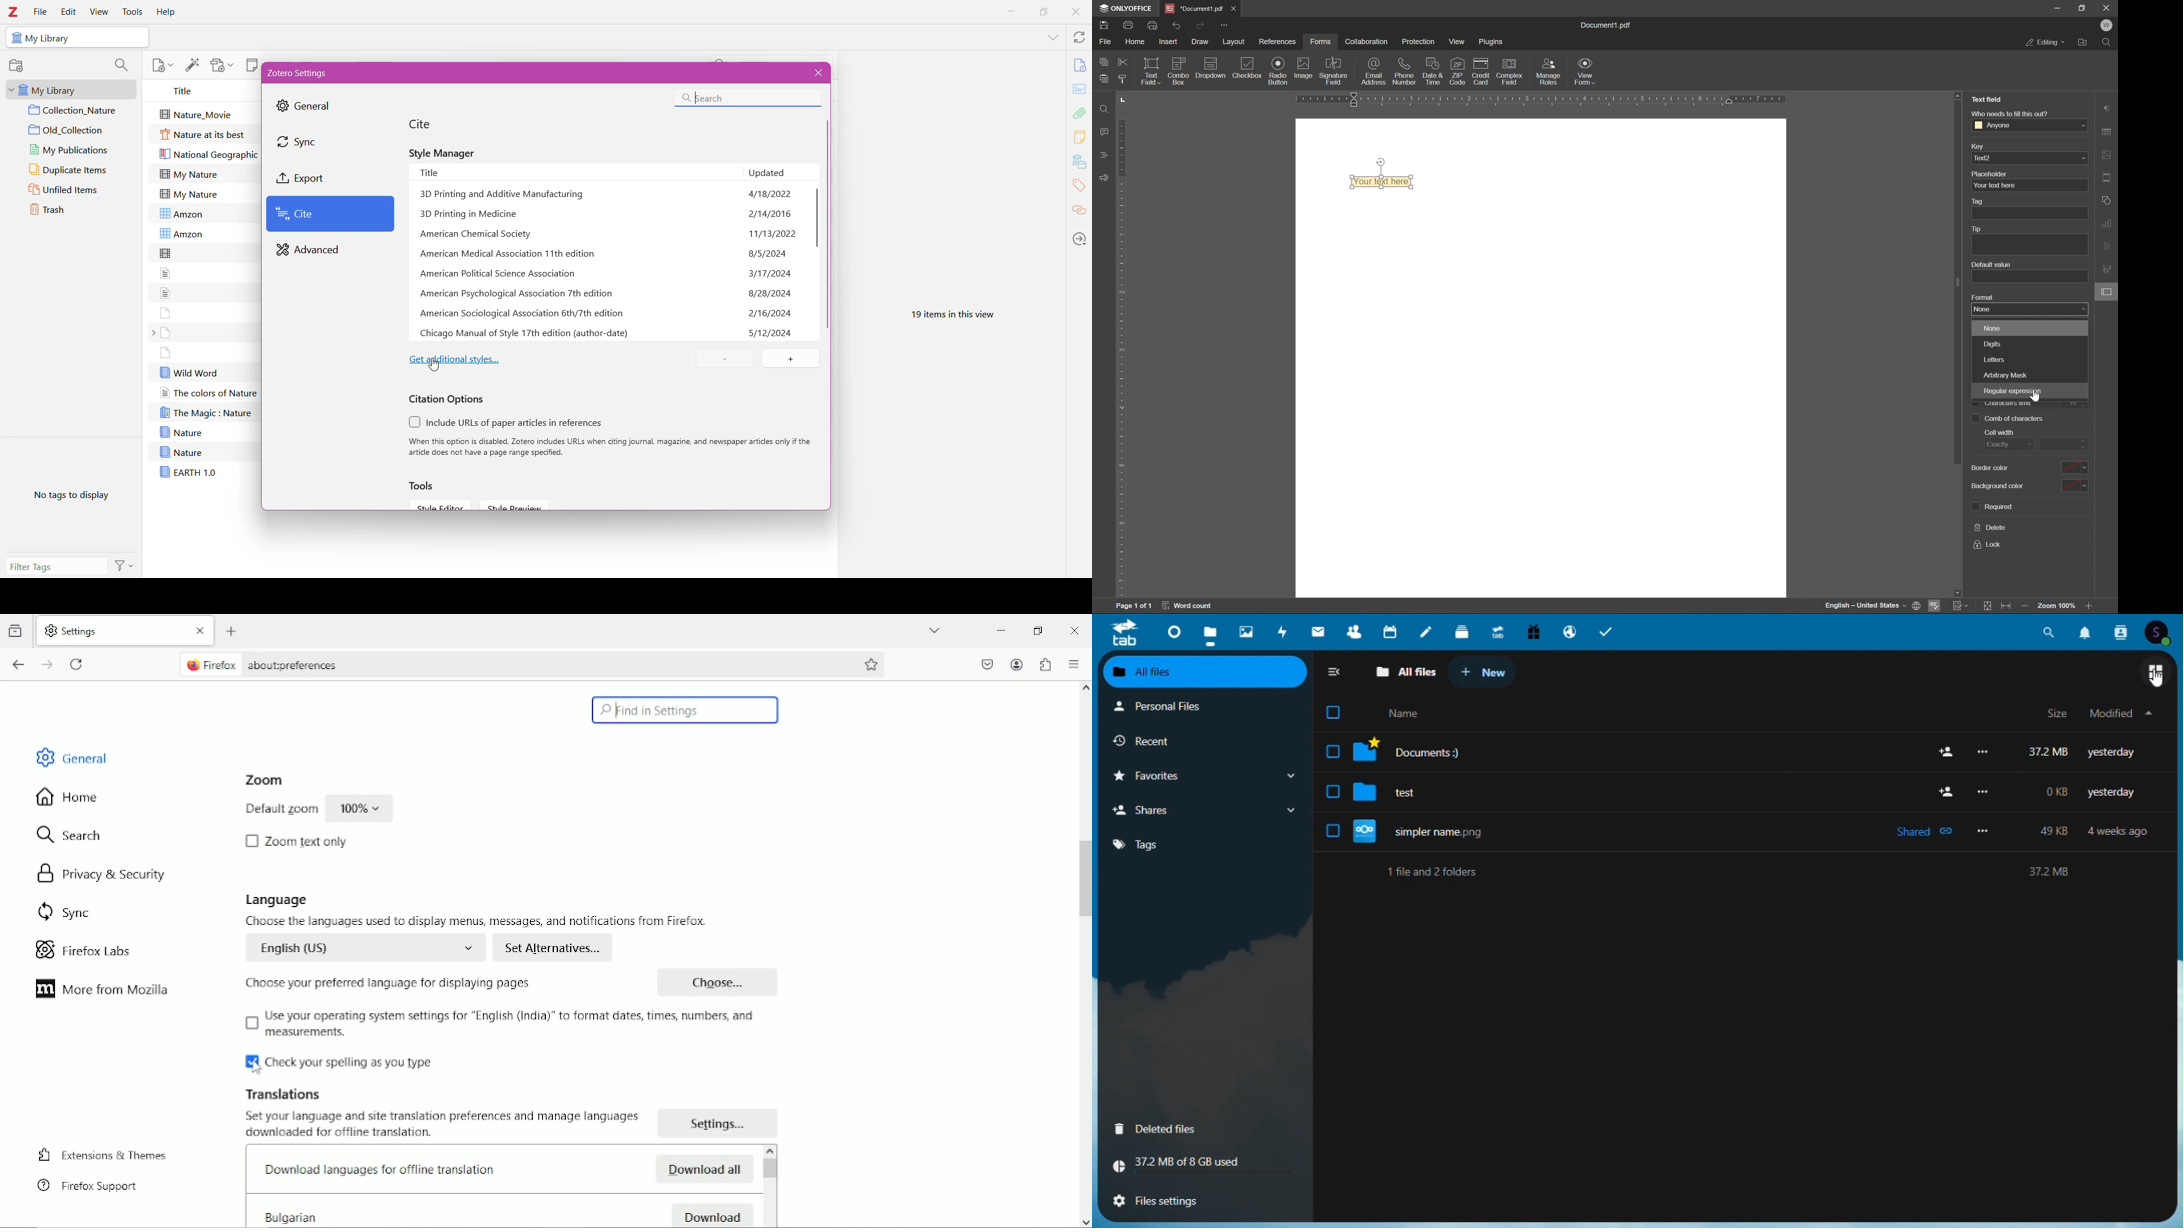 The width and height of the screenshot is (2184, 1232). Describe the element at coordinates (711, 1216) in the screenshot. I see `Download` at that location.